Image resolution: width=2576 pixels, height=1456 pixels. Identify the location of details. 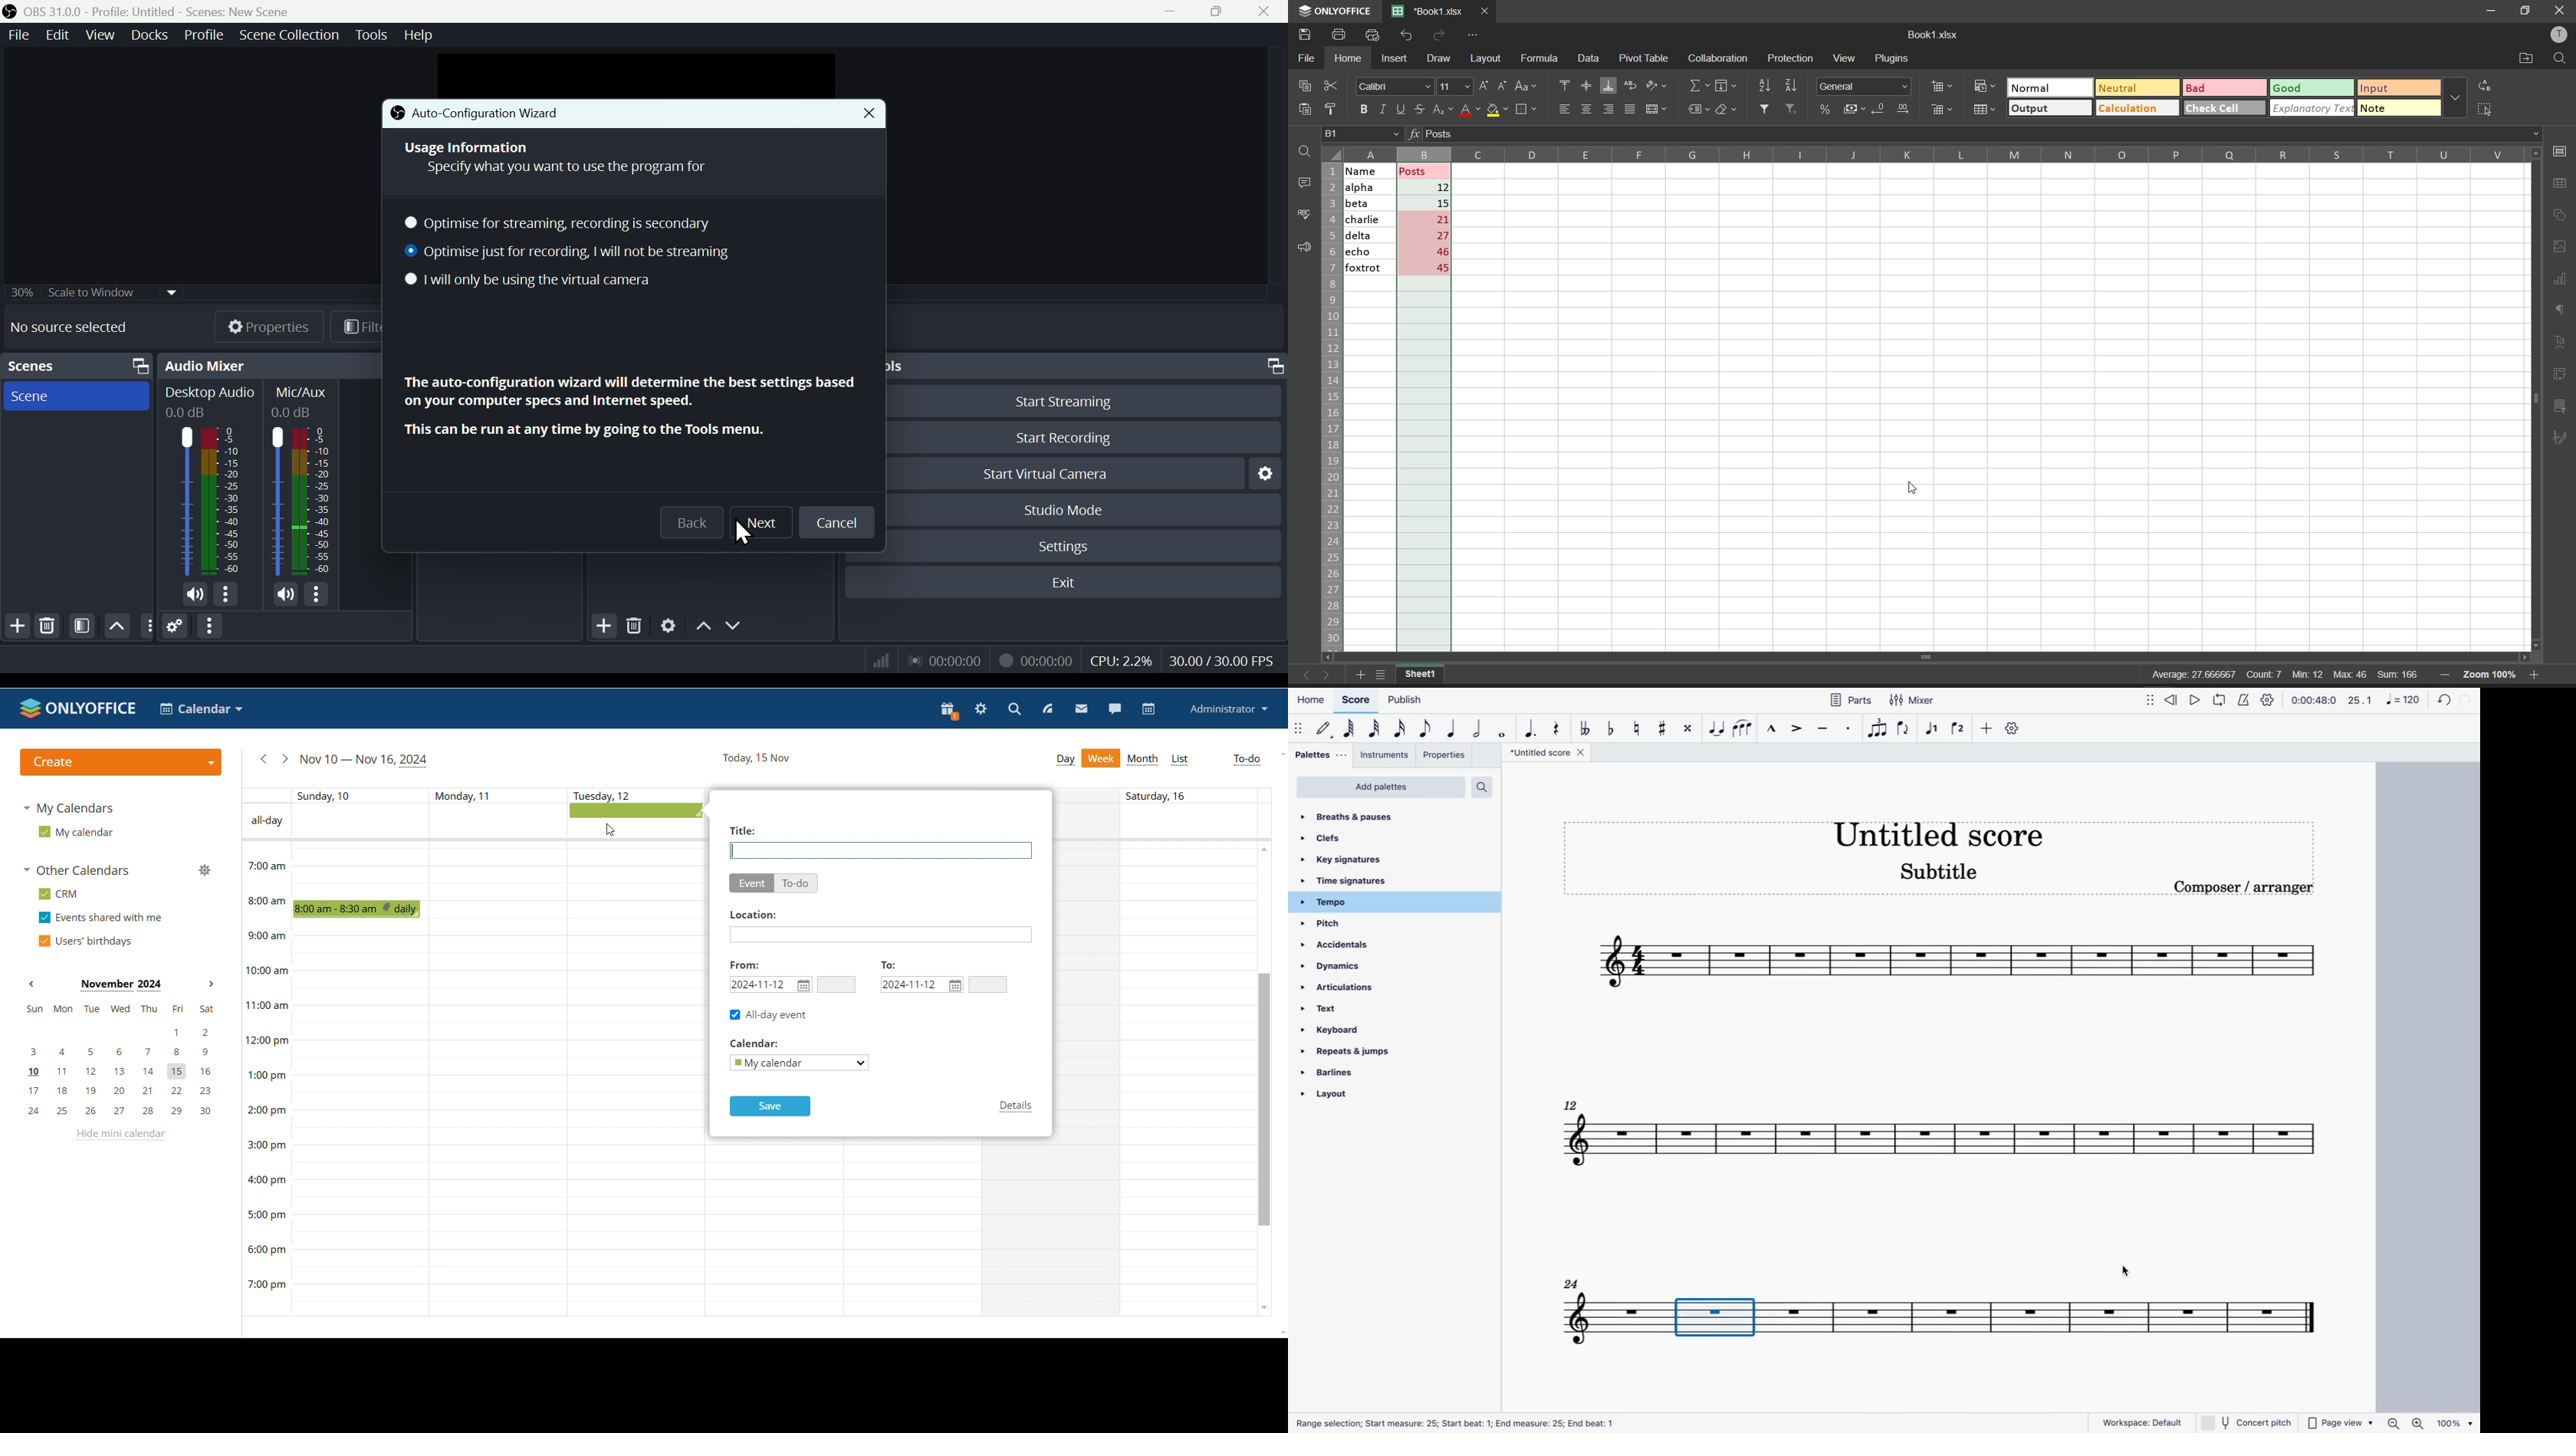
(1016, 1107).